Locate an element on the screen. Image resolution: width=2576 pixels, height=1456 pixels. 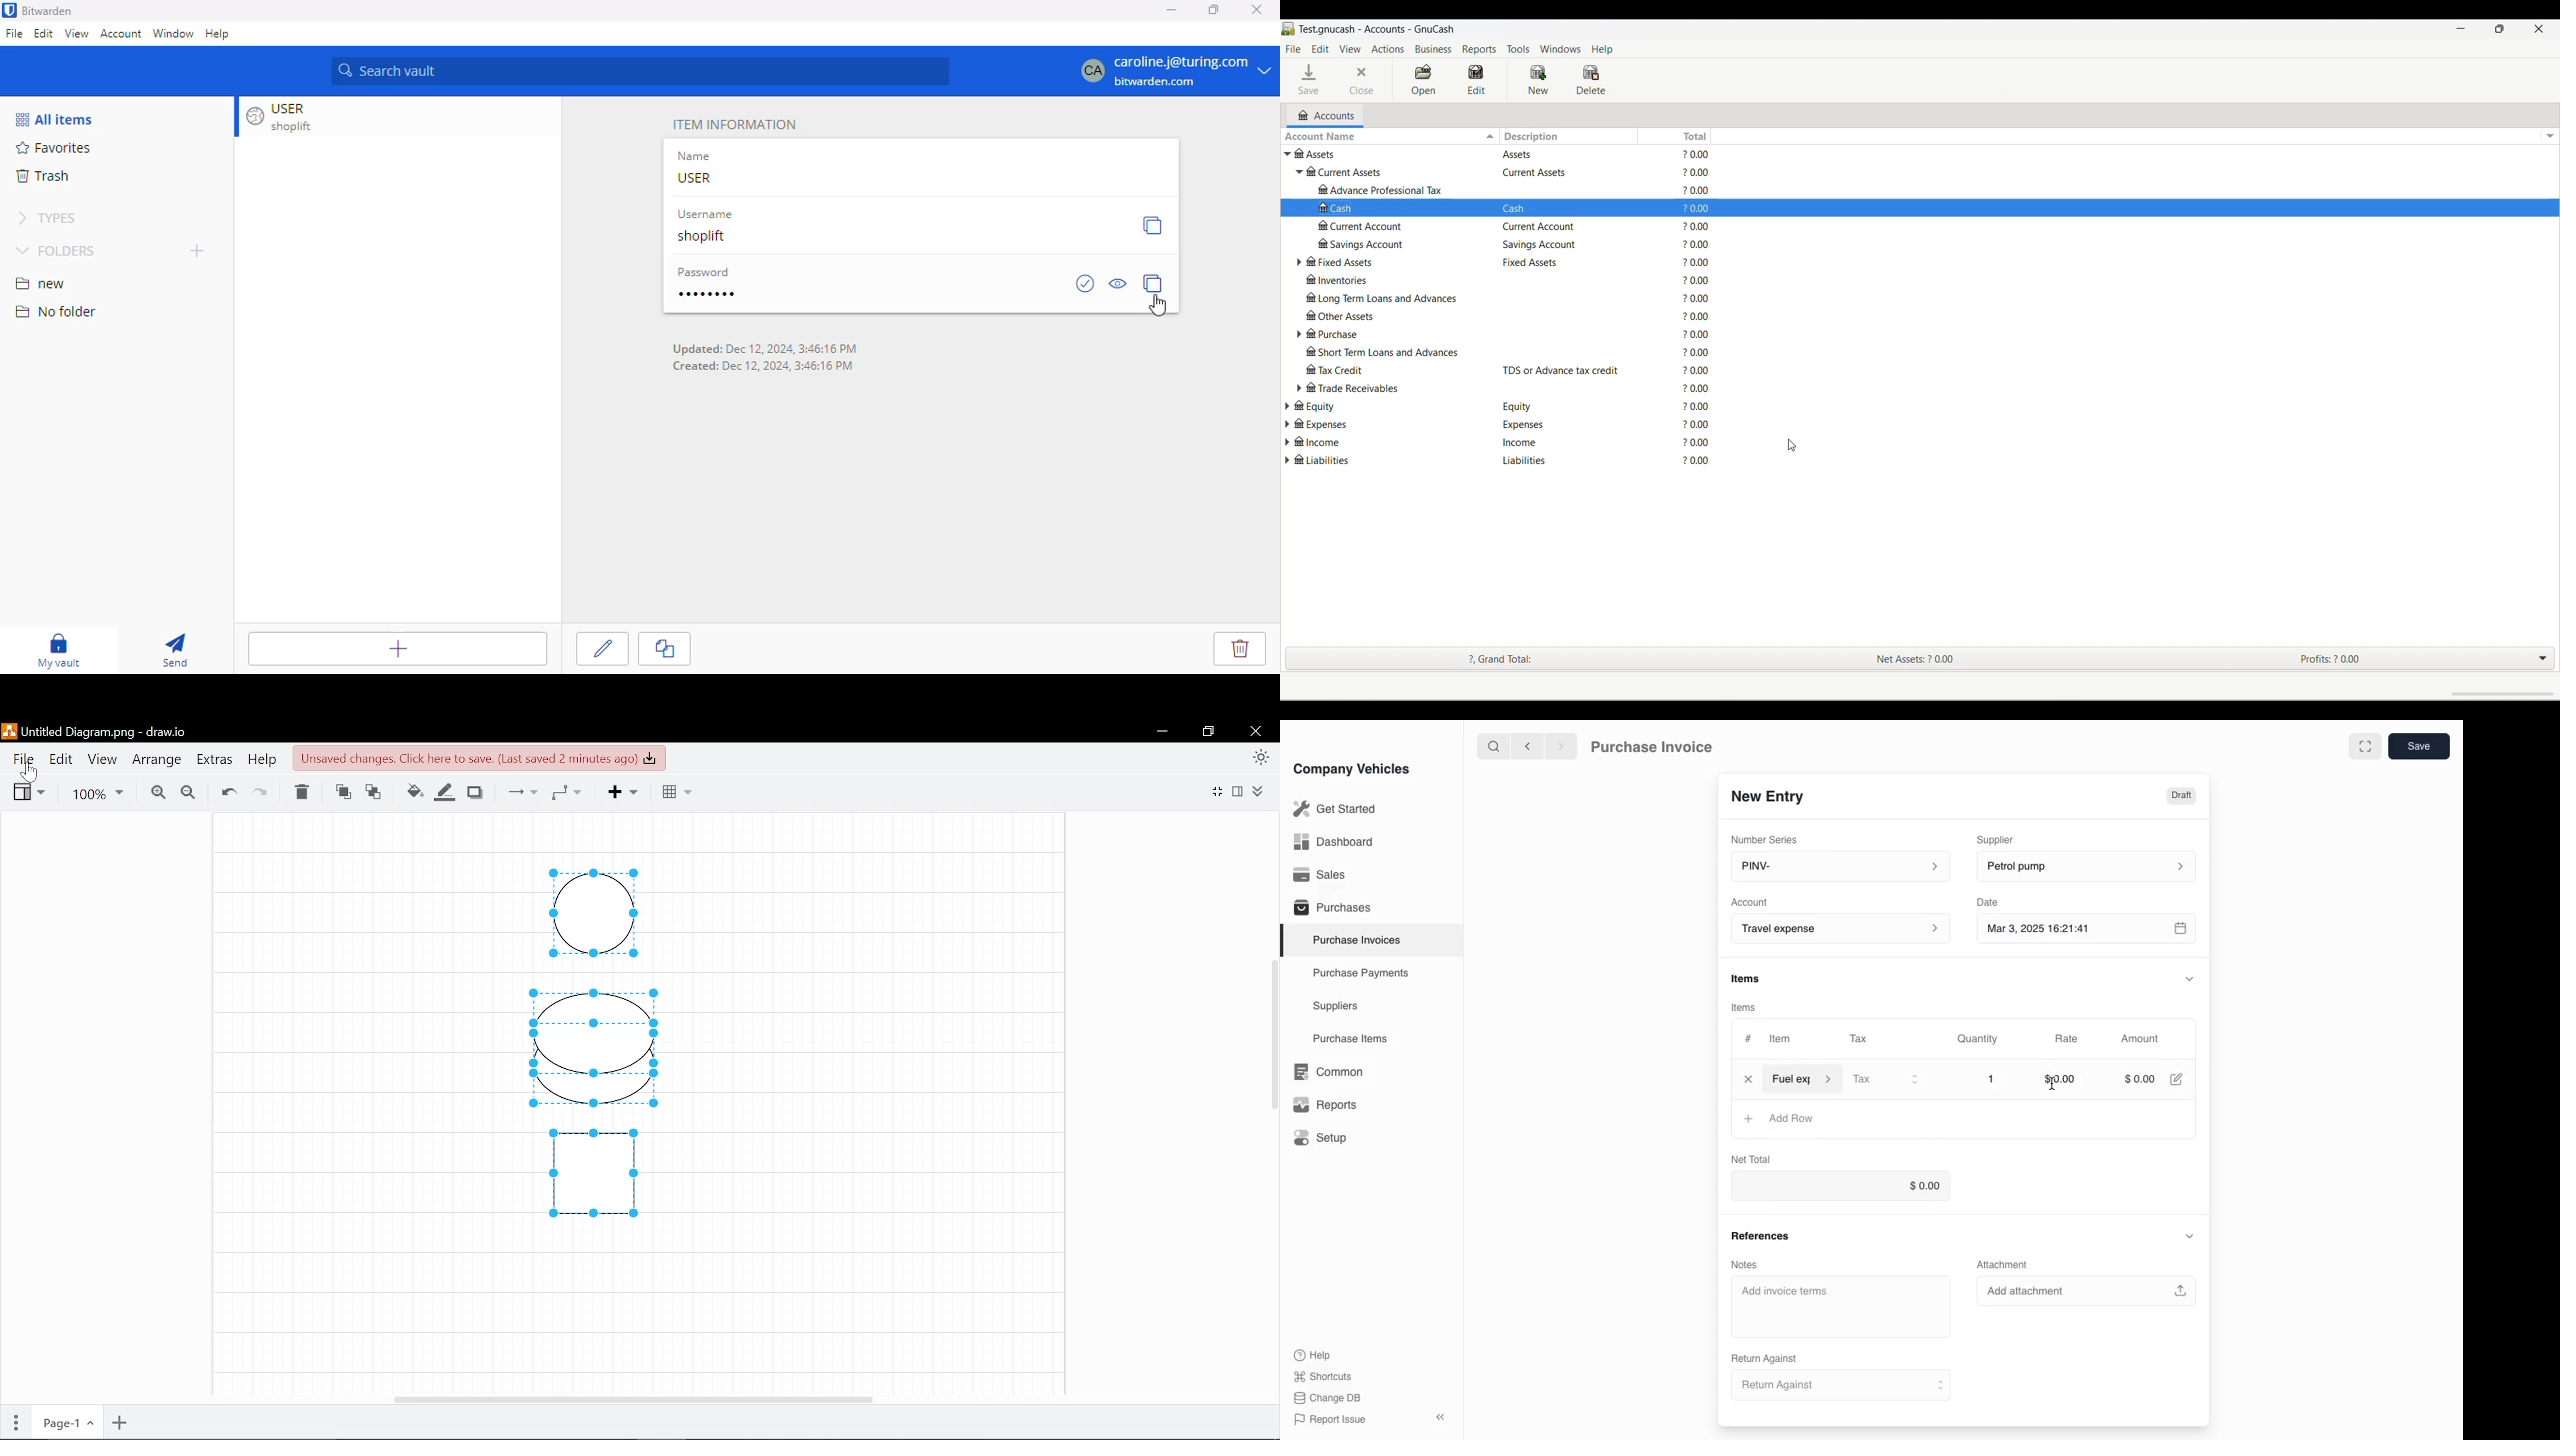
Extras is located at coordinates (213, 760).